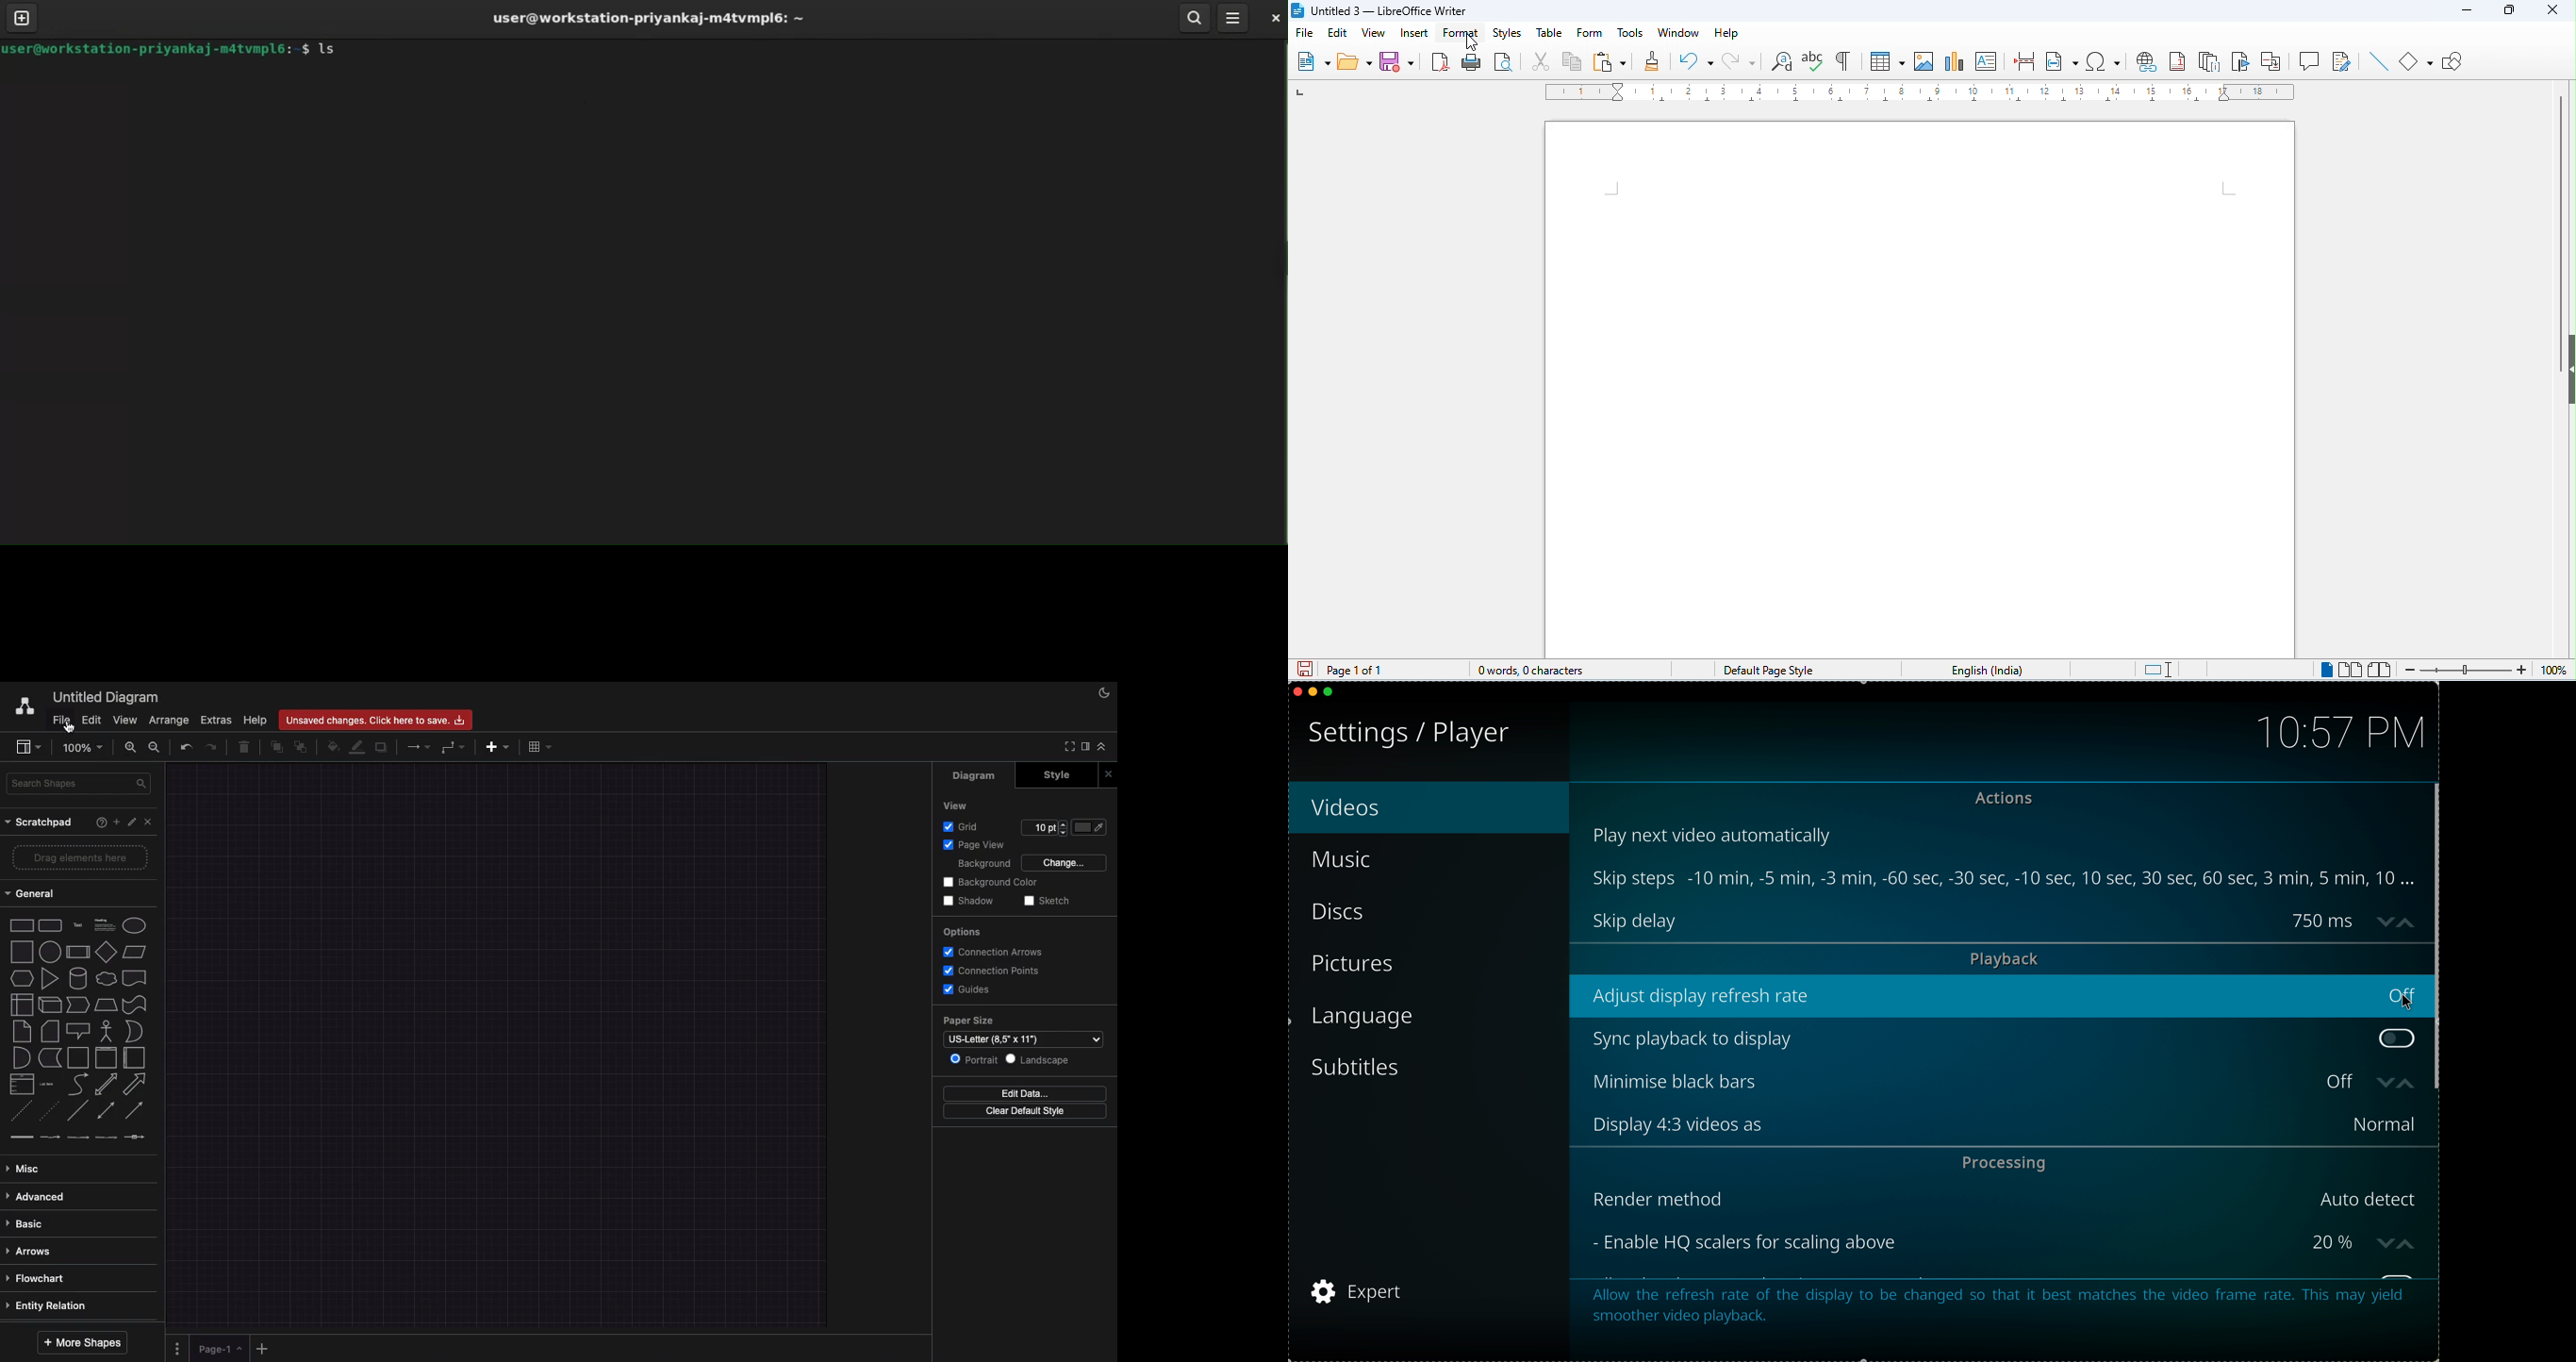 This screenshot has height=1372, width=2576. Describe the element at coordinates (27, 1168) in the screenshot. I see `Misc` at that location.